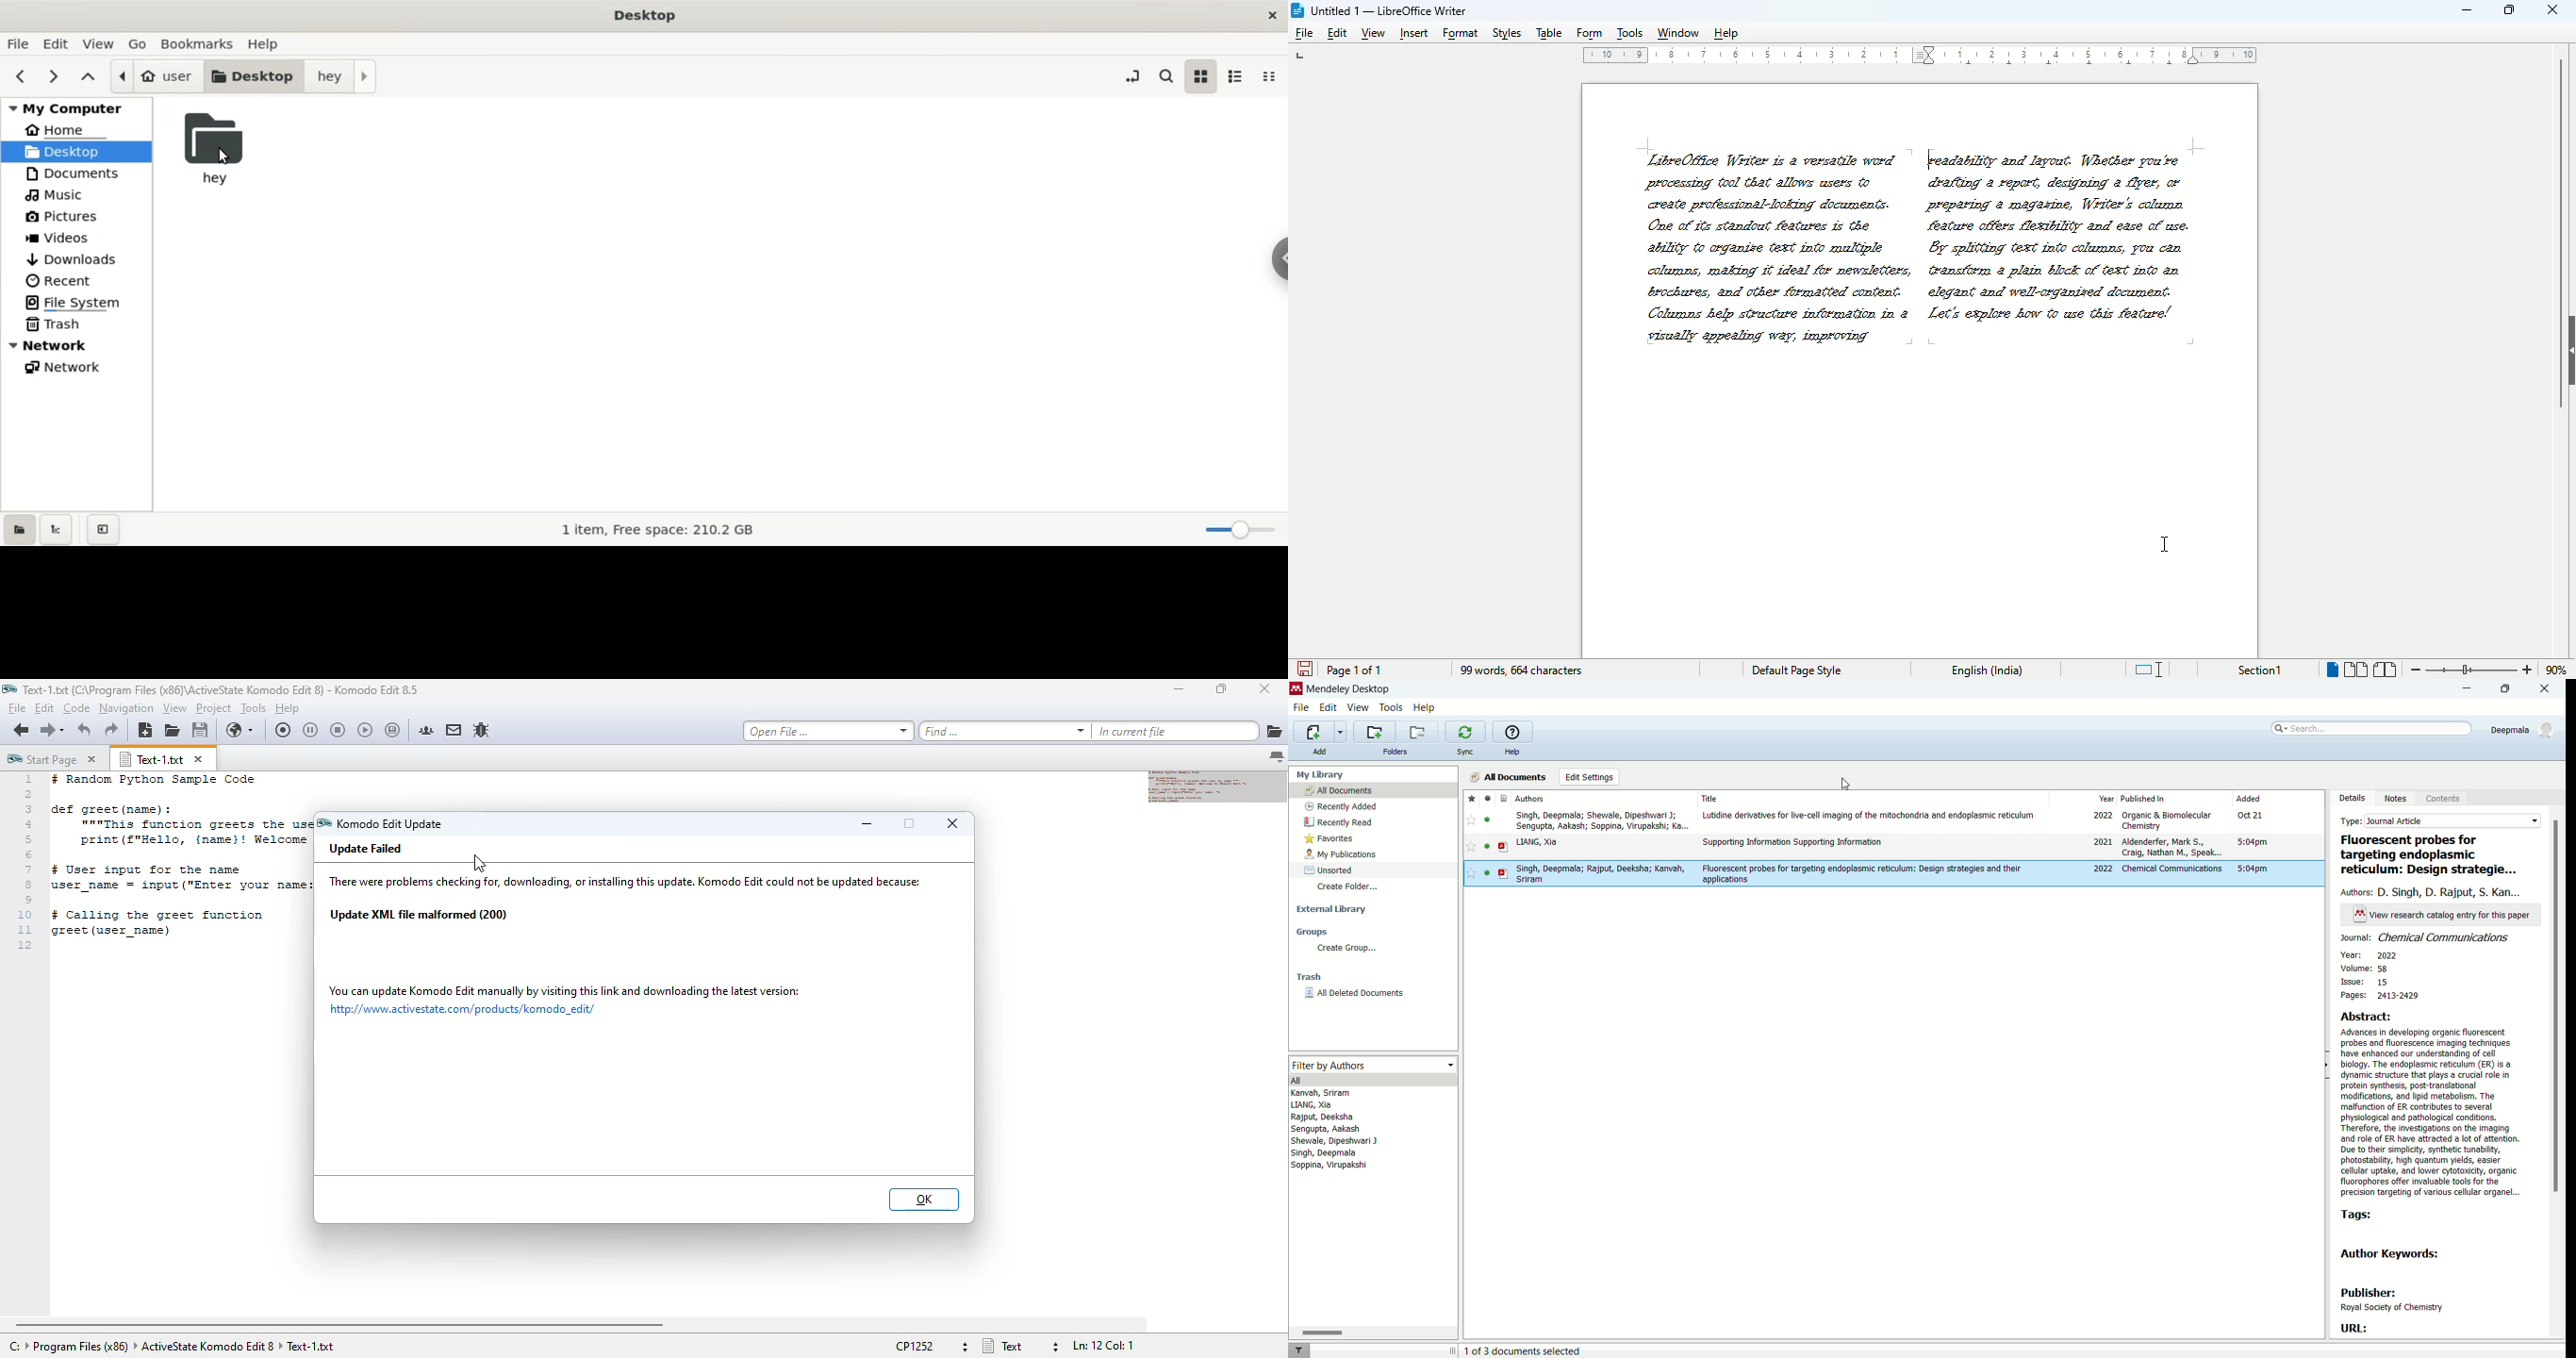 The image size is (2576, 1372). I want to click on 8, 8, 10, so click(2218, 52).